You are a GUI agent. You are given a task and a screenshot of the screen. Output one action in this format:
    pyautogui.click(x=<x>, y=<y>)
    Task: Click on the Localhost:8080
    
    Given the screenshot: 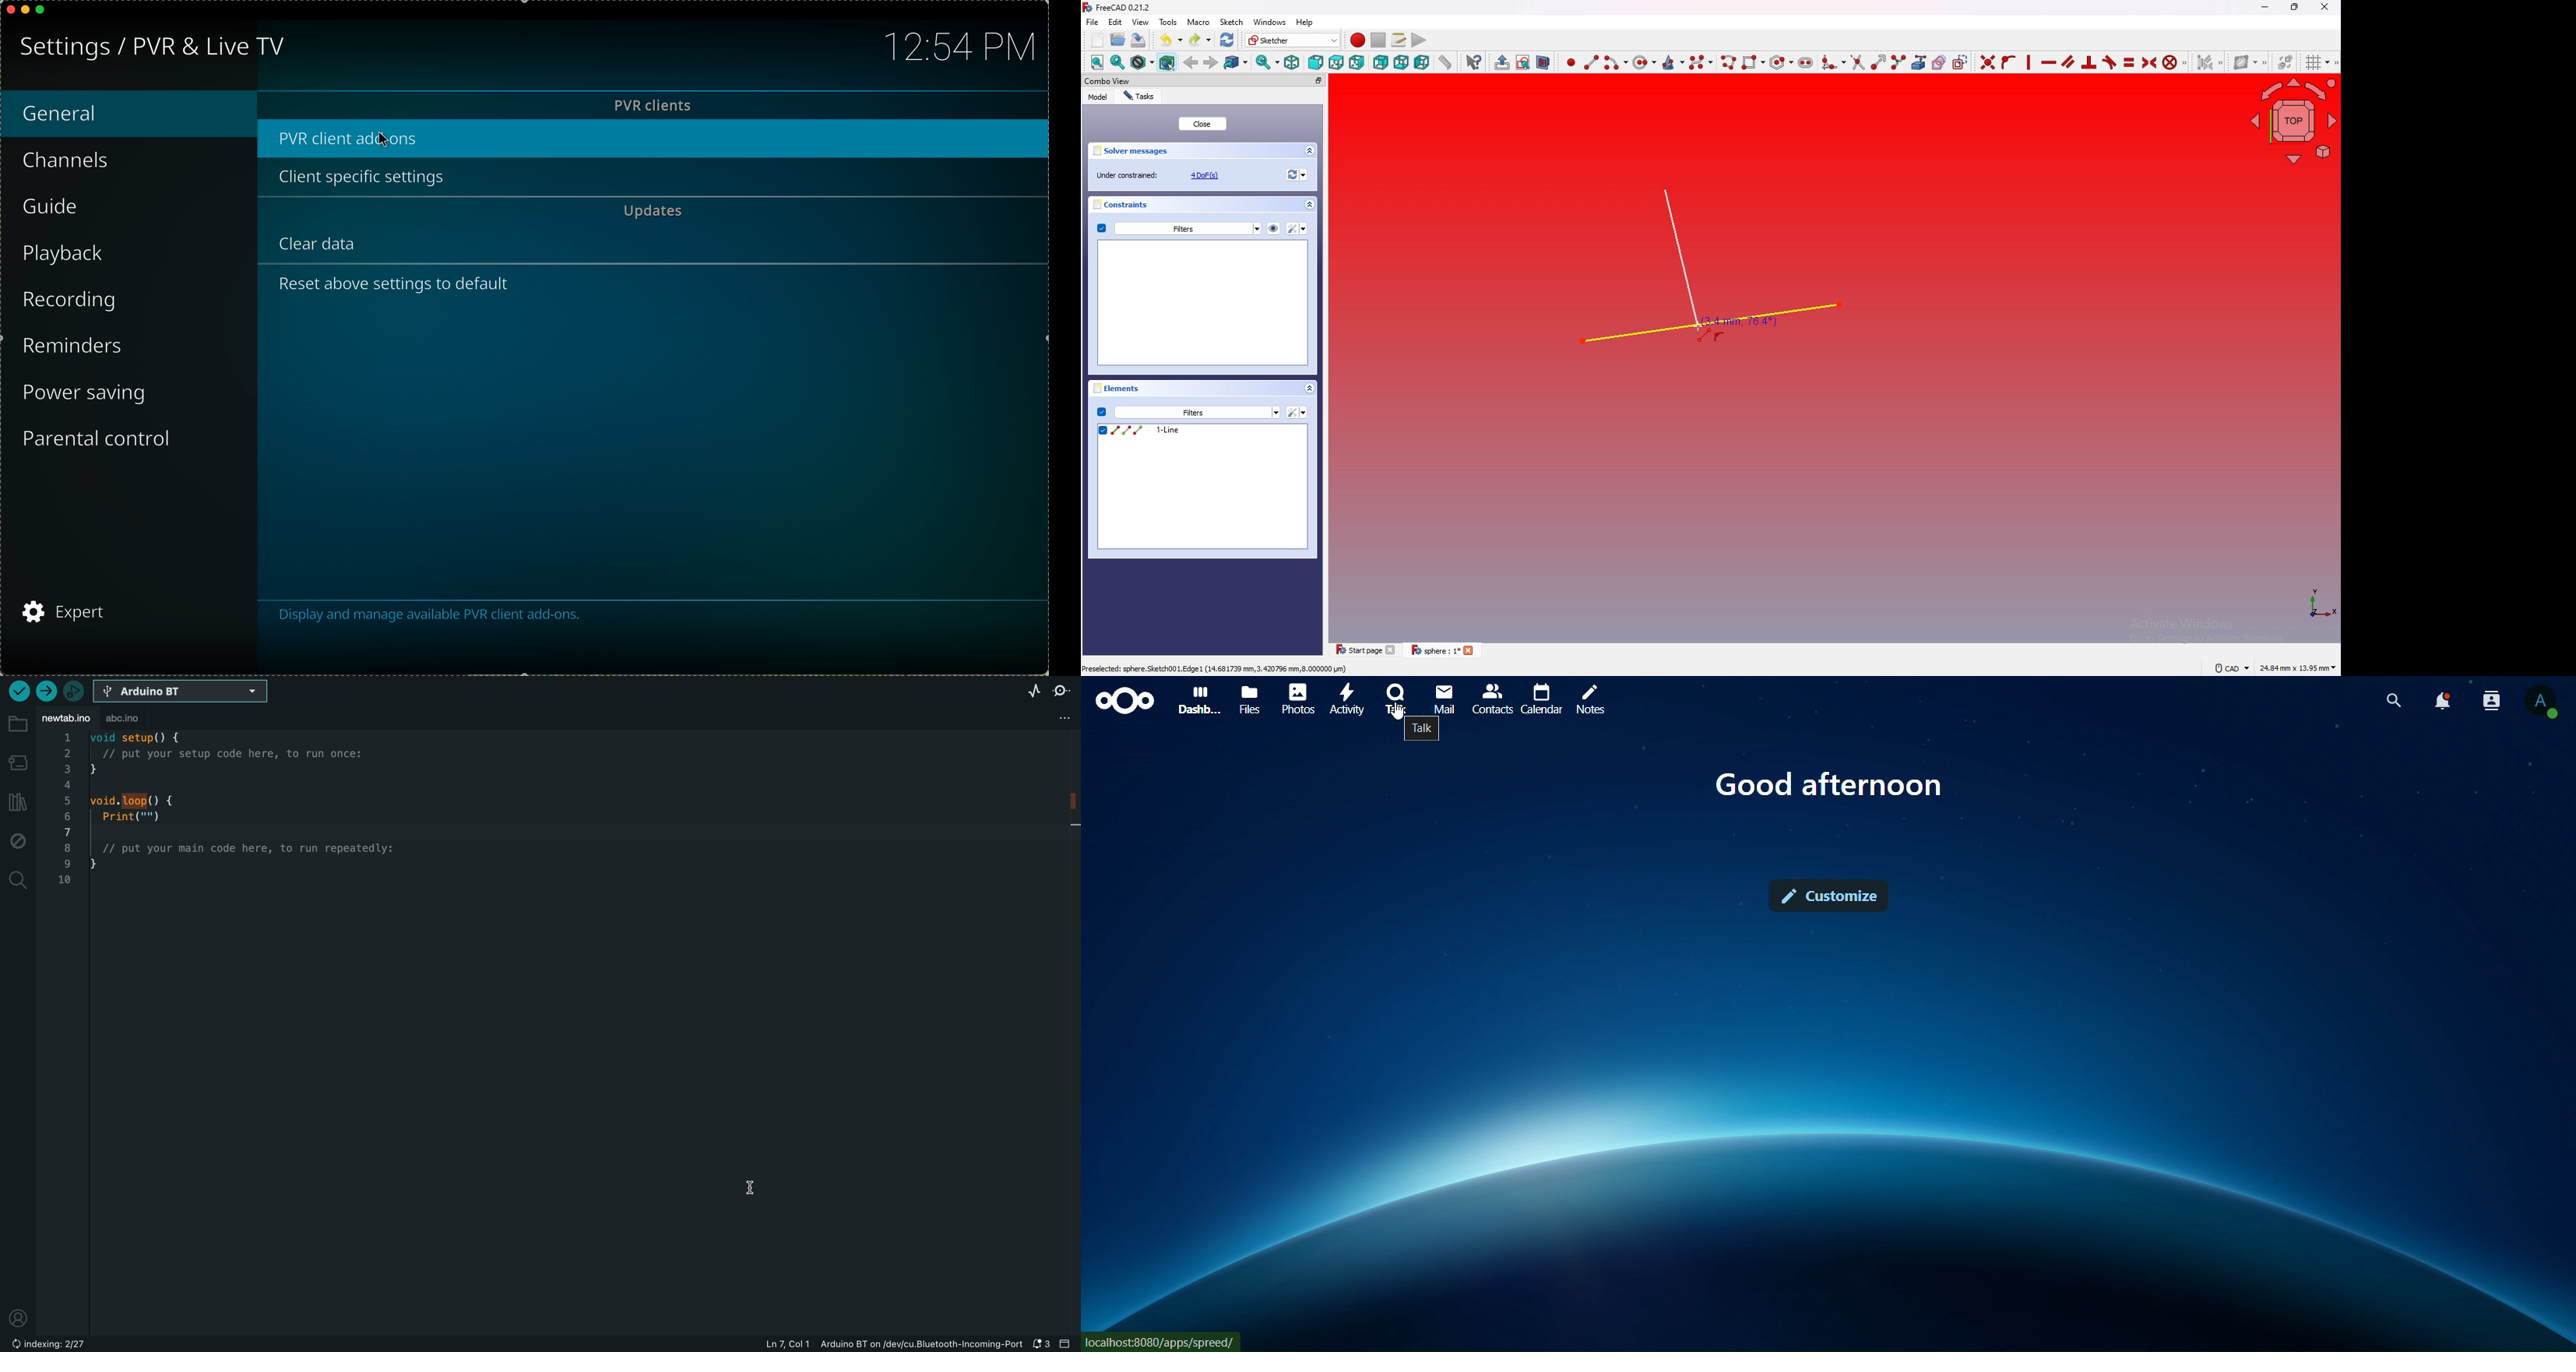 What is the action you would take?
    pyautogui.click(x=1164, y=1341)
    